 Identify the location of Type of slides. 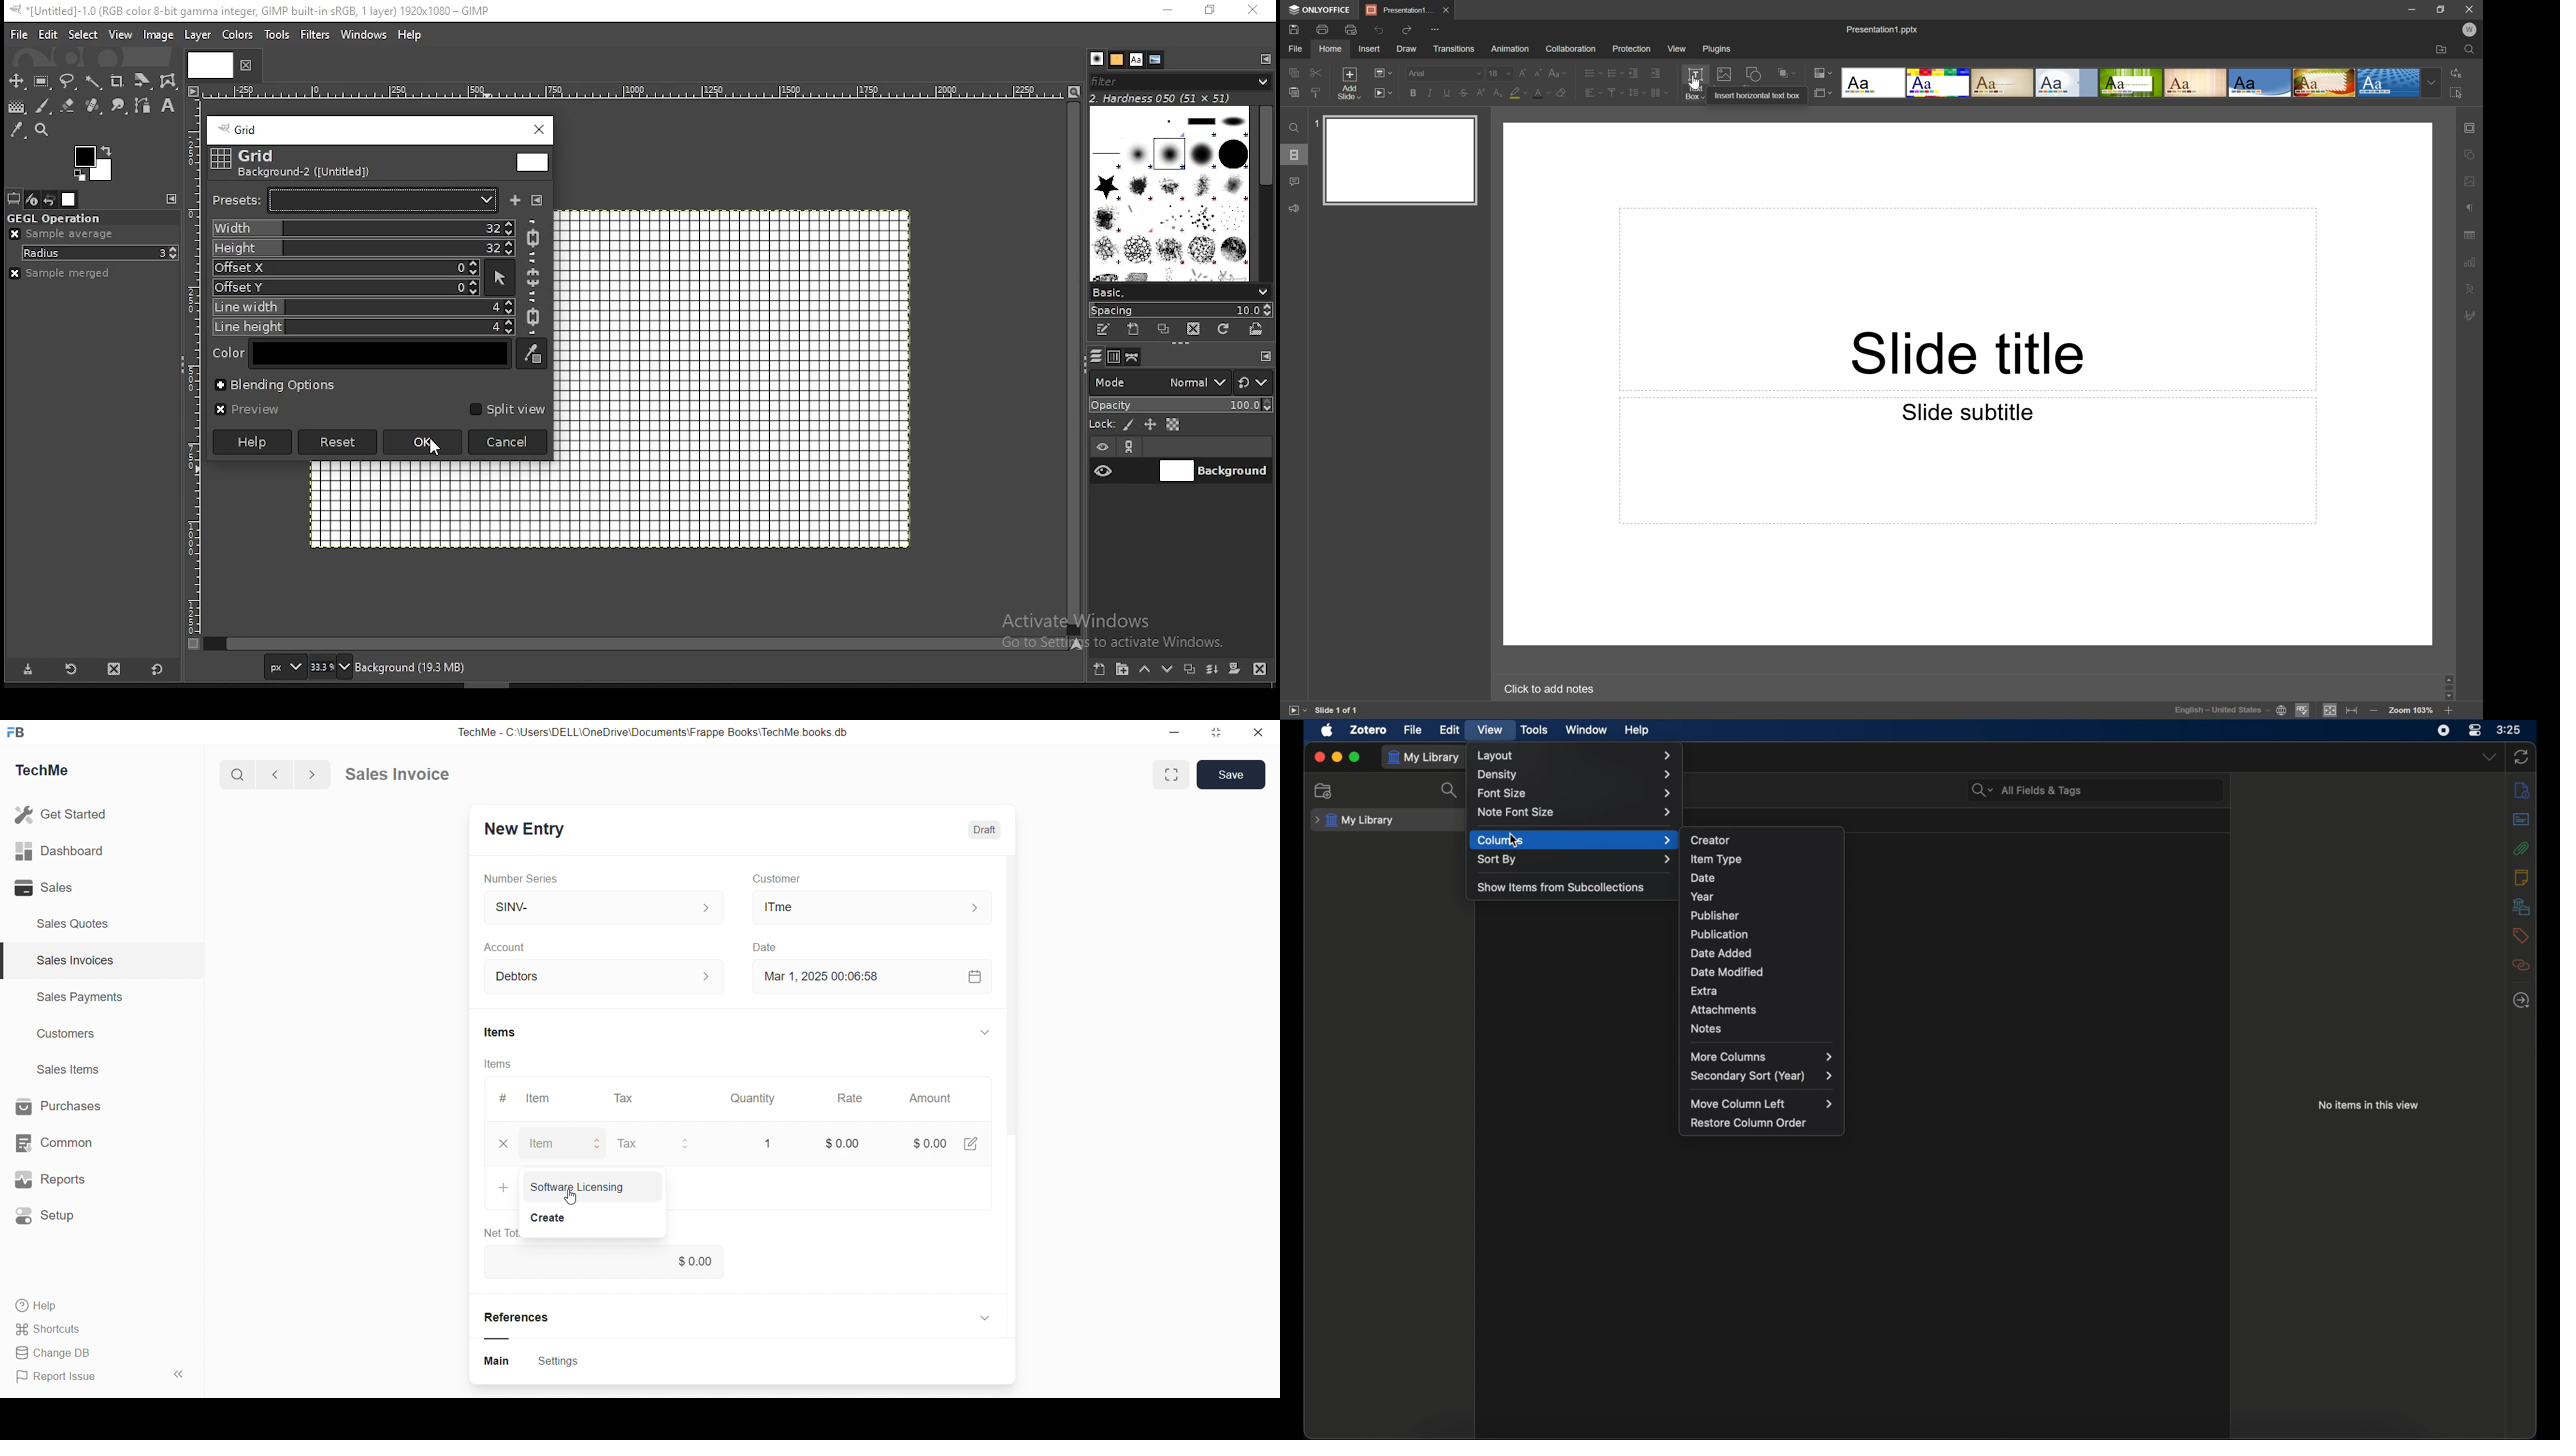
(2131, 83).